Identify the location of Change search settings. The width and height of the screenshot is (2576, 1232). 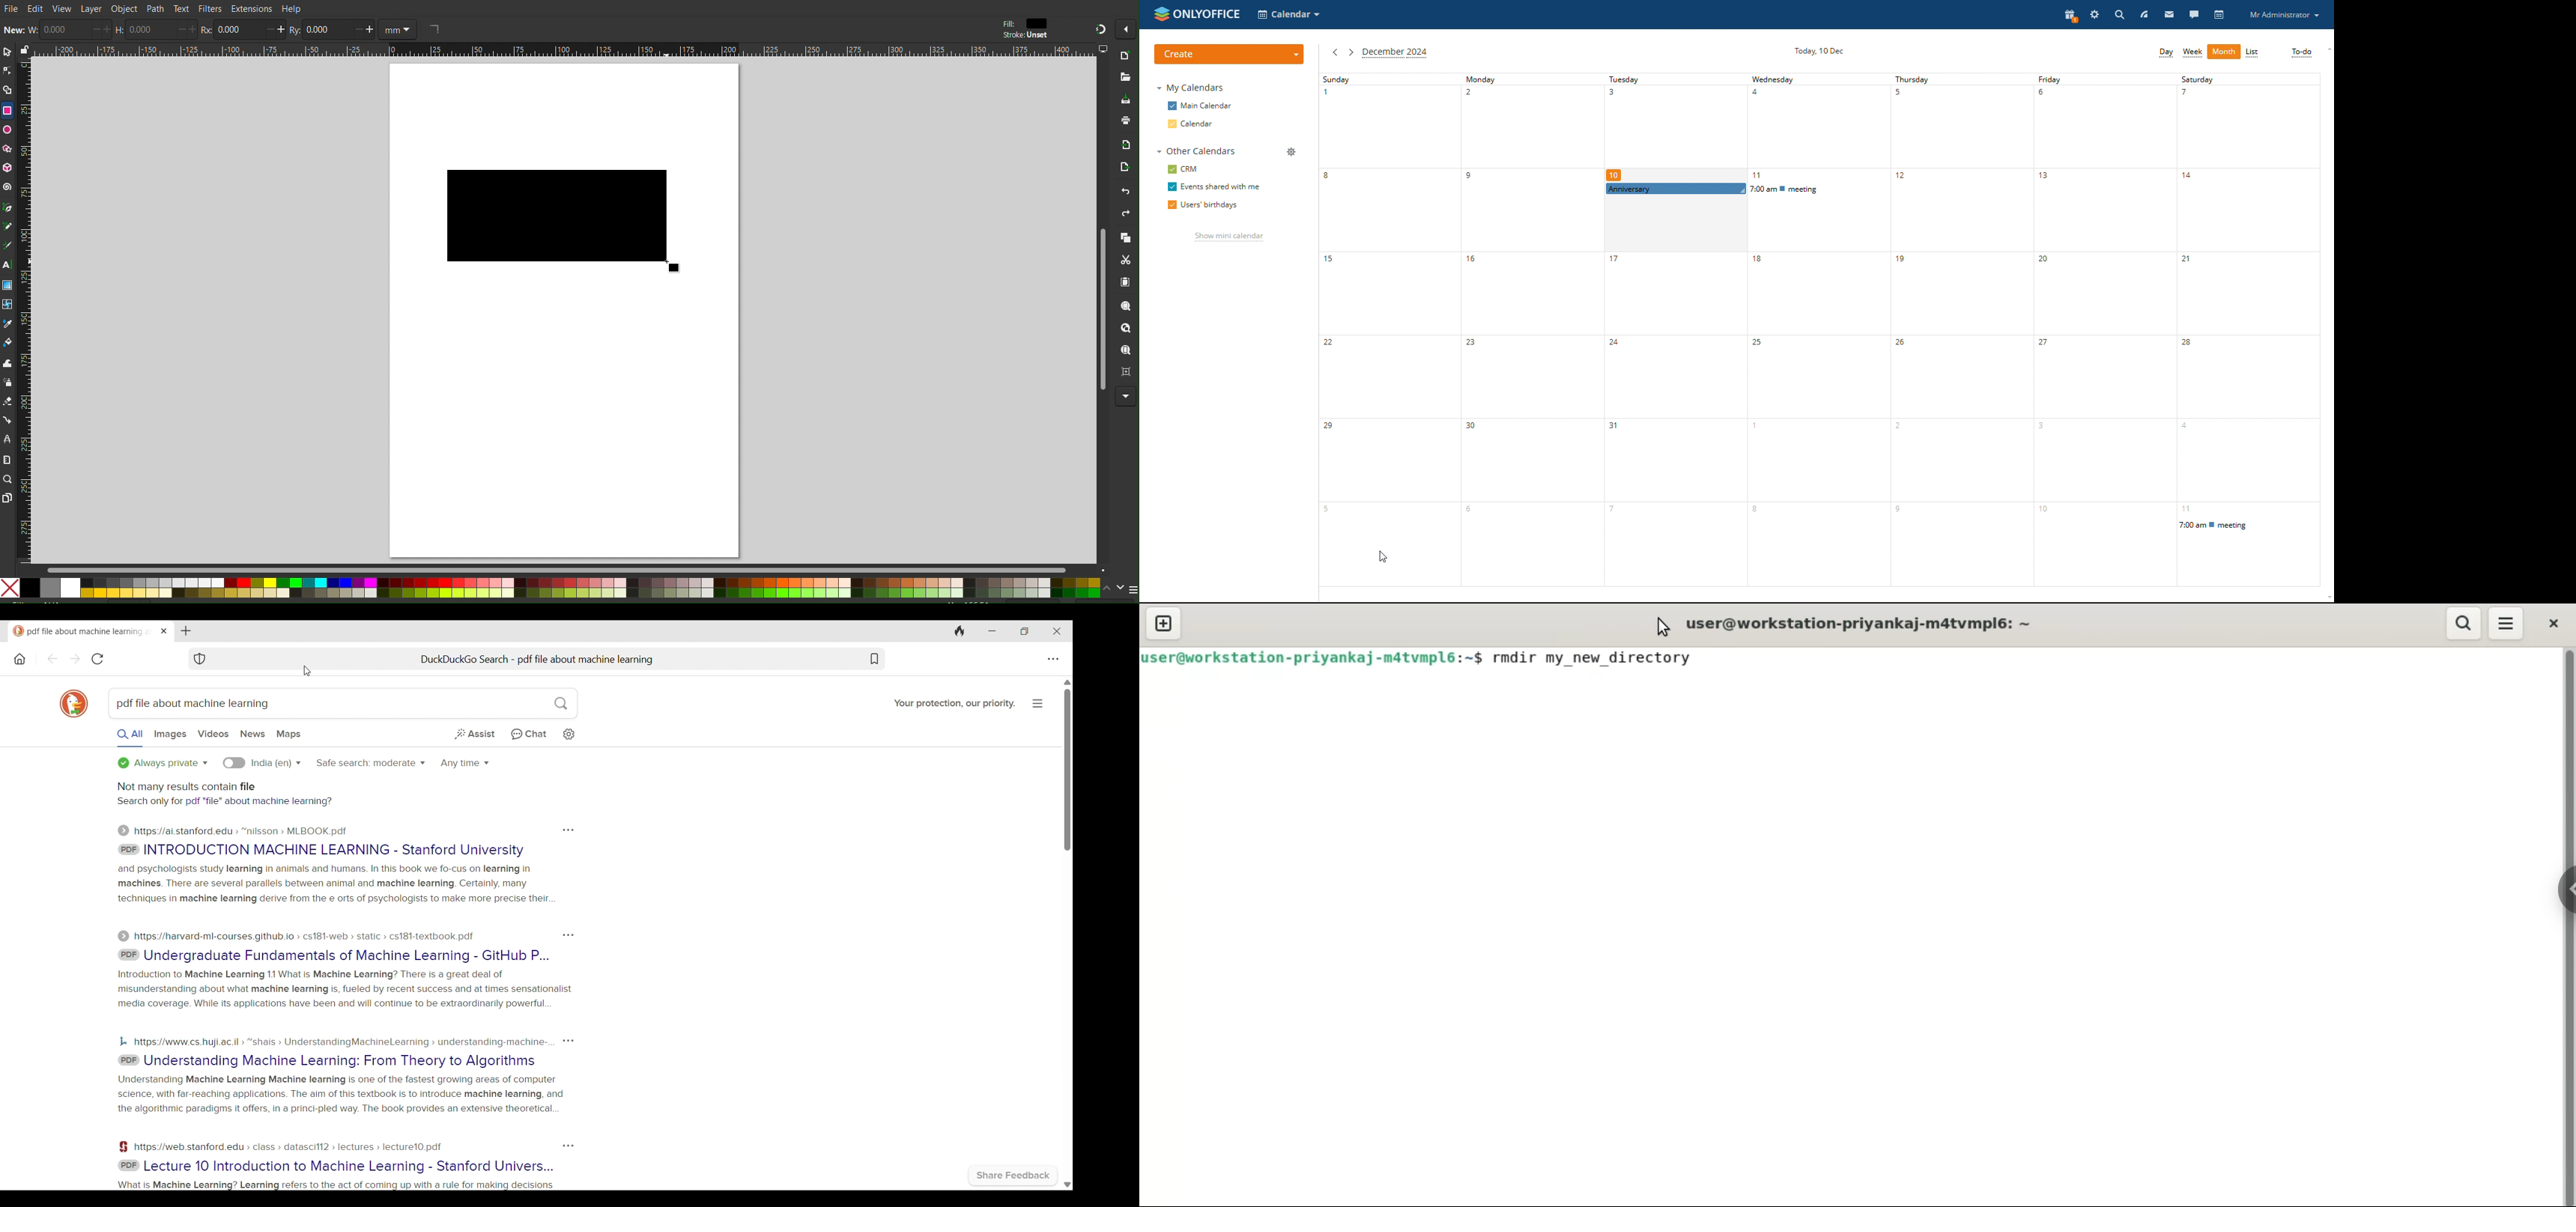
(569, 734).